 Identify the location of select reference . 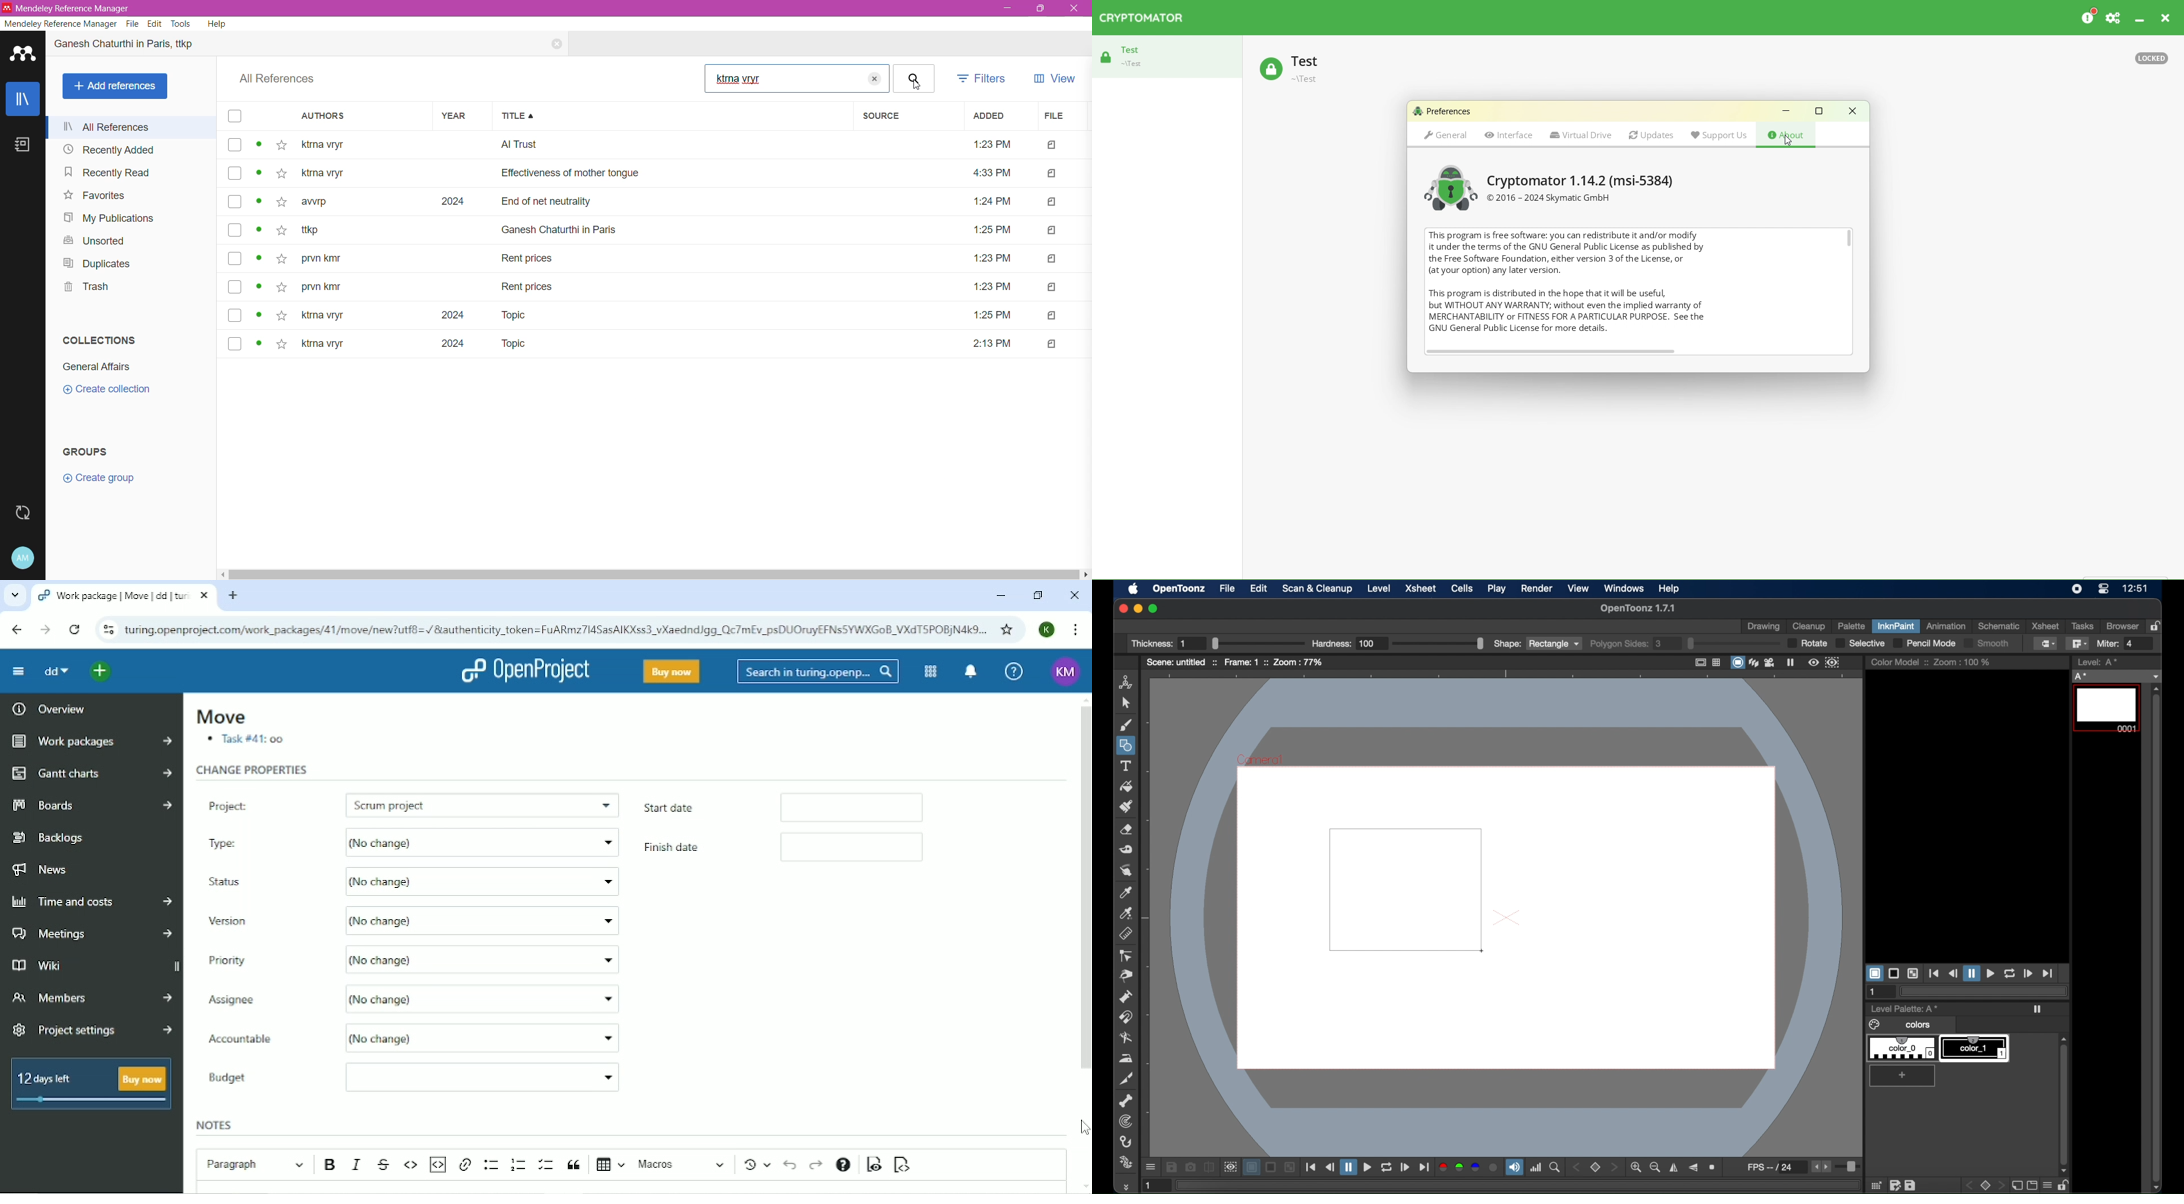
(234, 316).